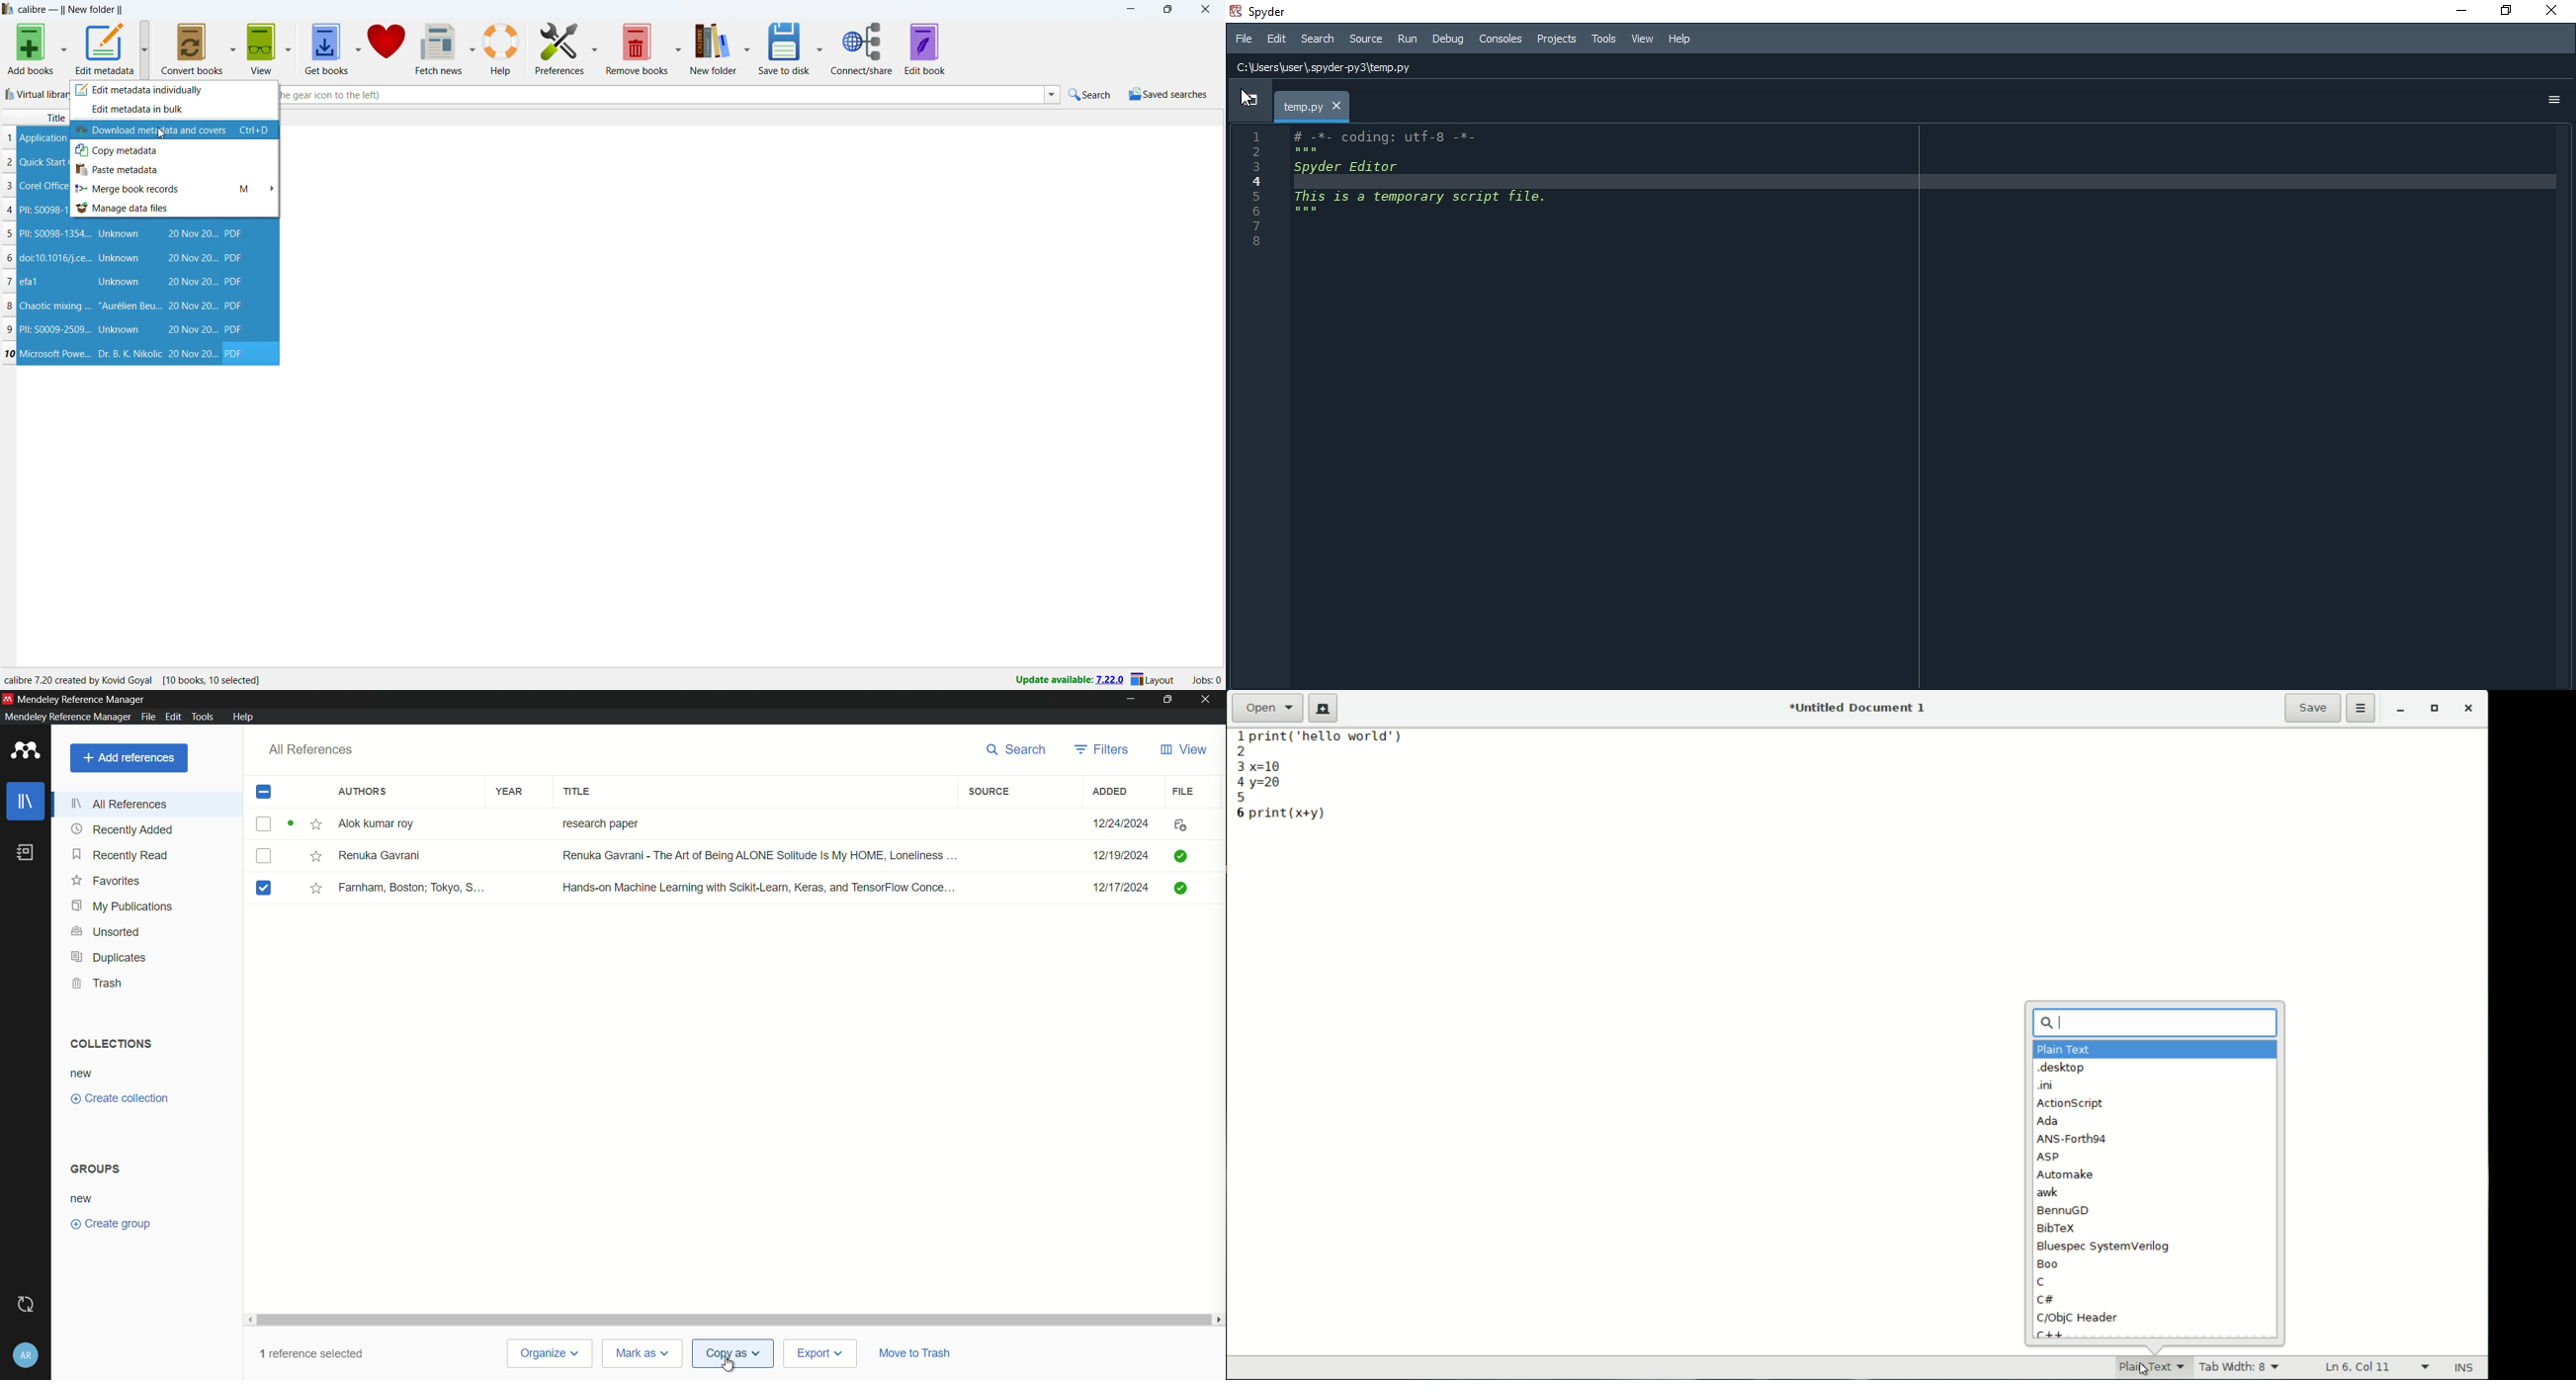  Describe the element at coordinates (1643, 40) in the screenshot. I see `View` at that location.